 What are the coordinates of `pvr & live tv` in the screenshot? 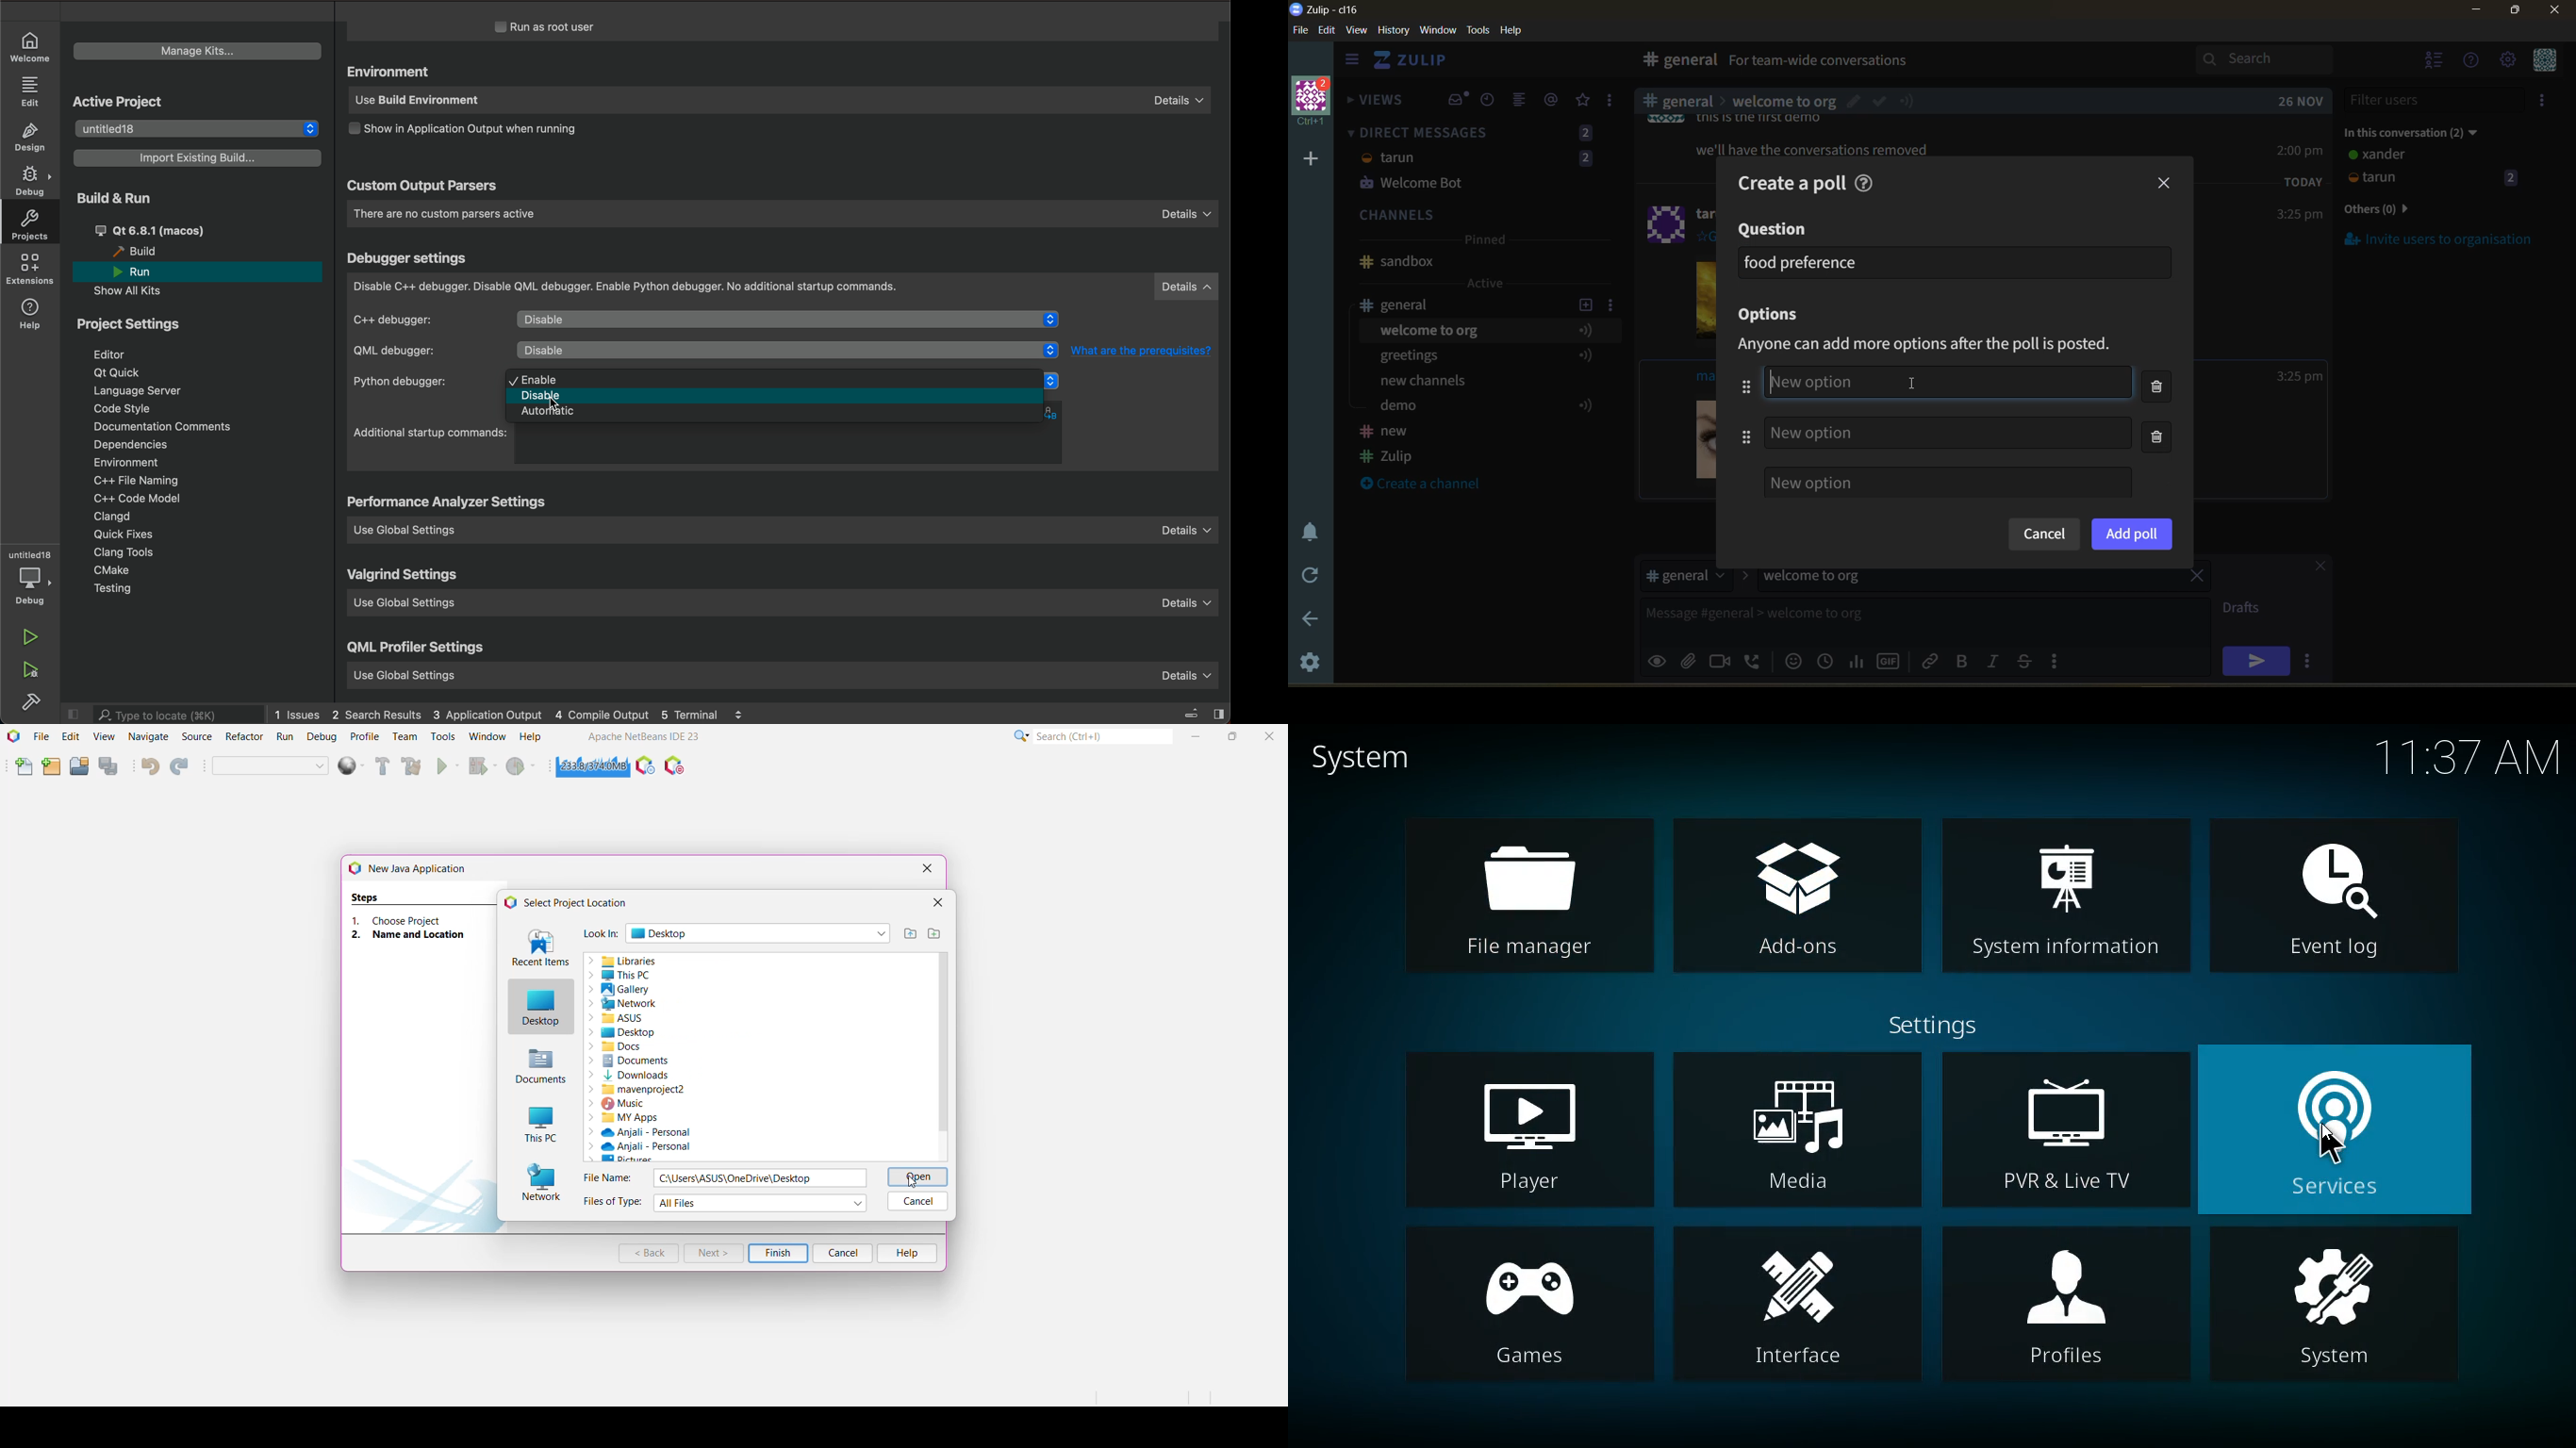 It's located at (2061, 1129).